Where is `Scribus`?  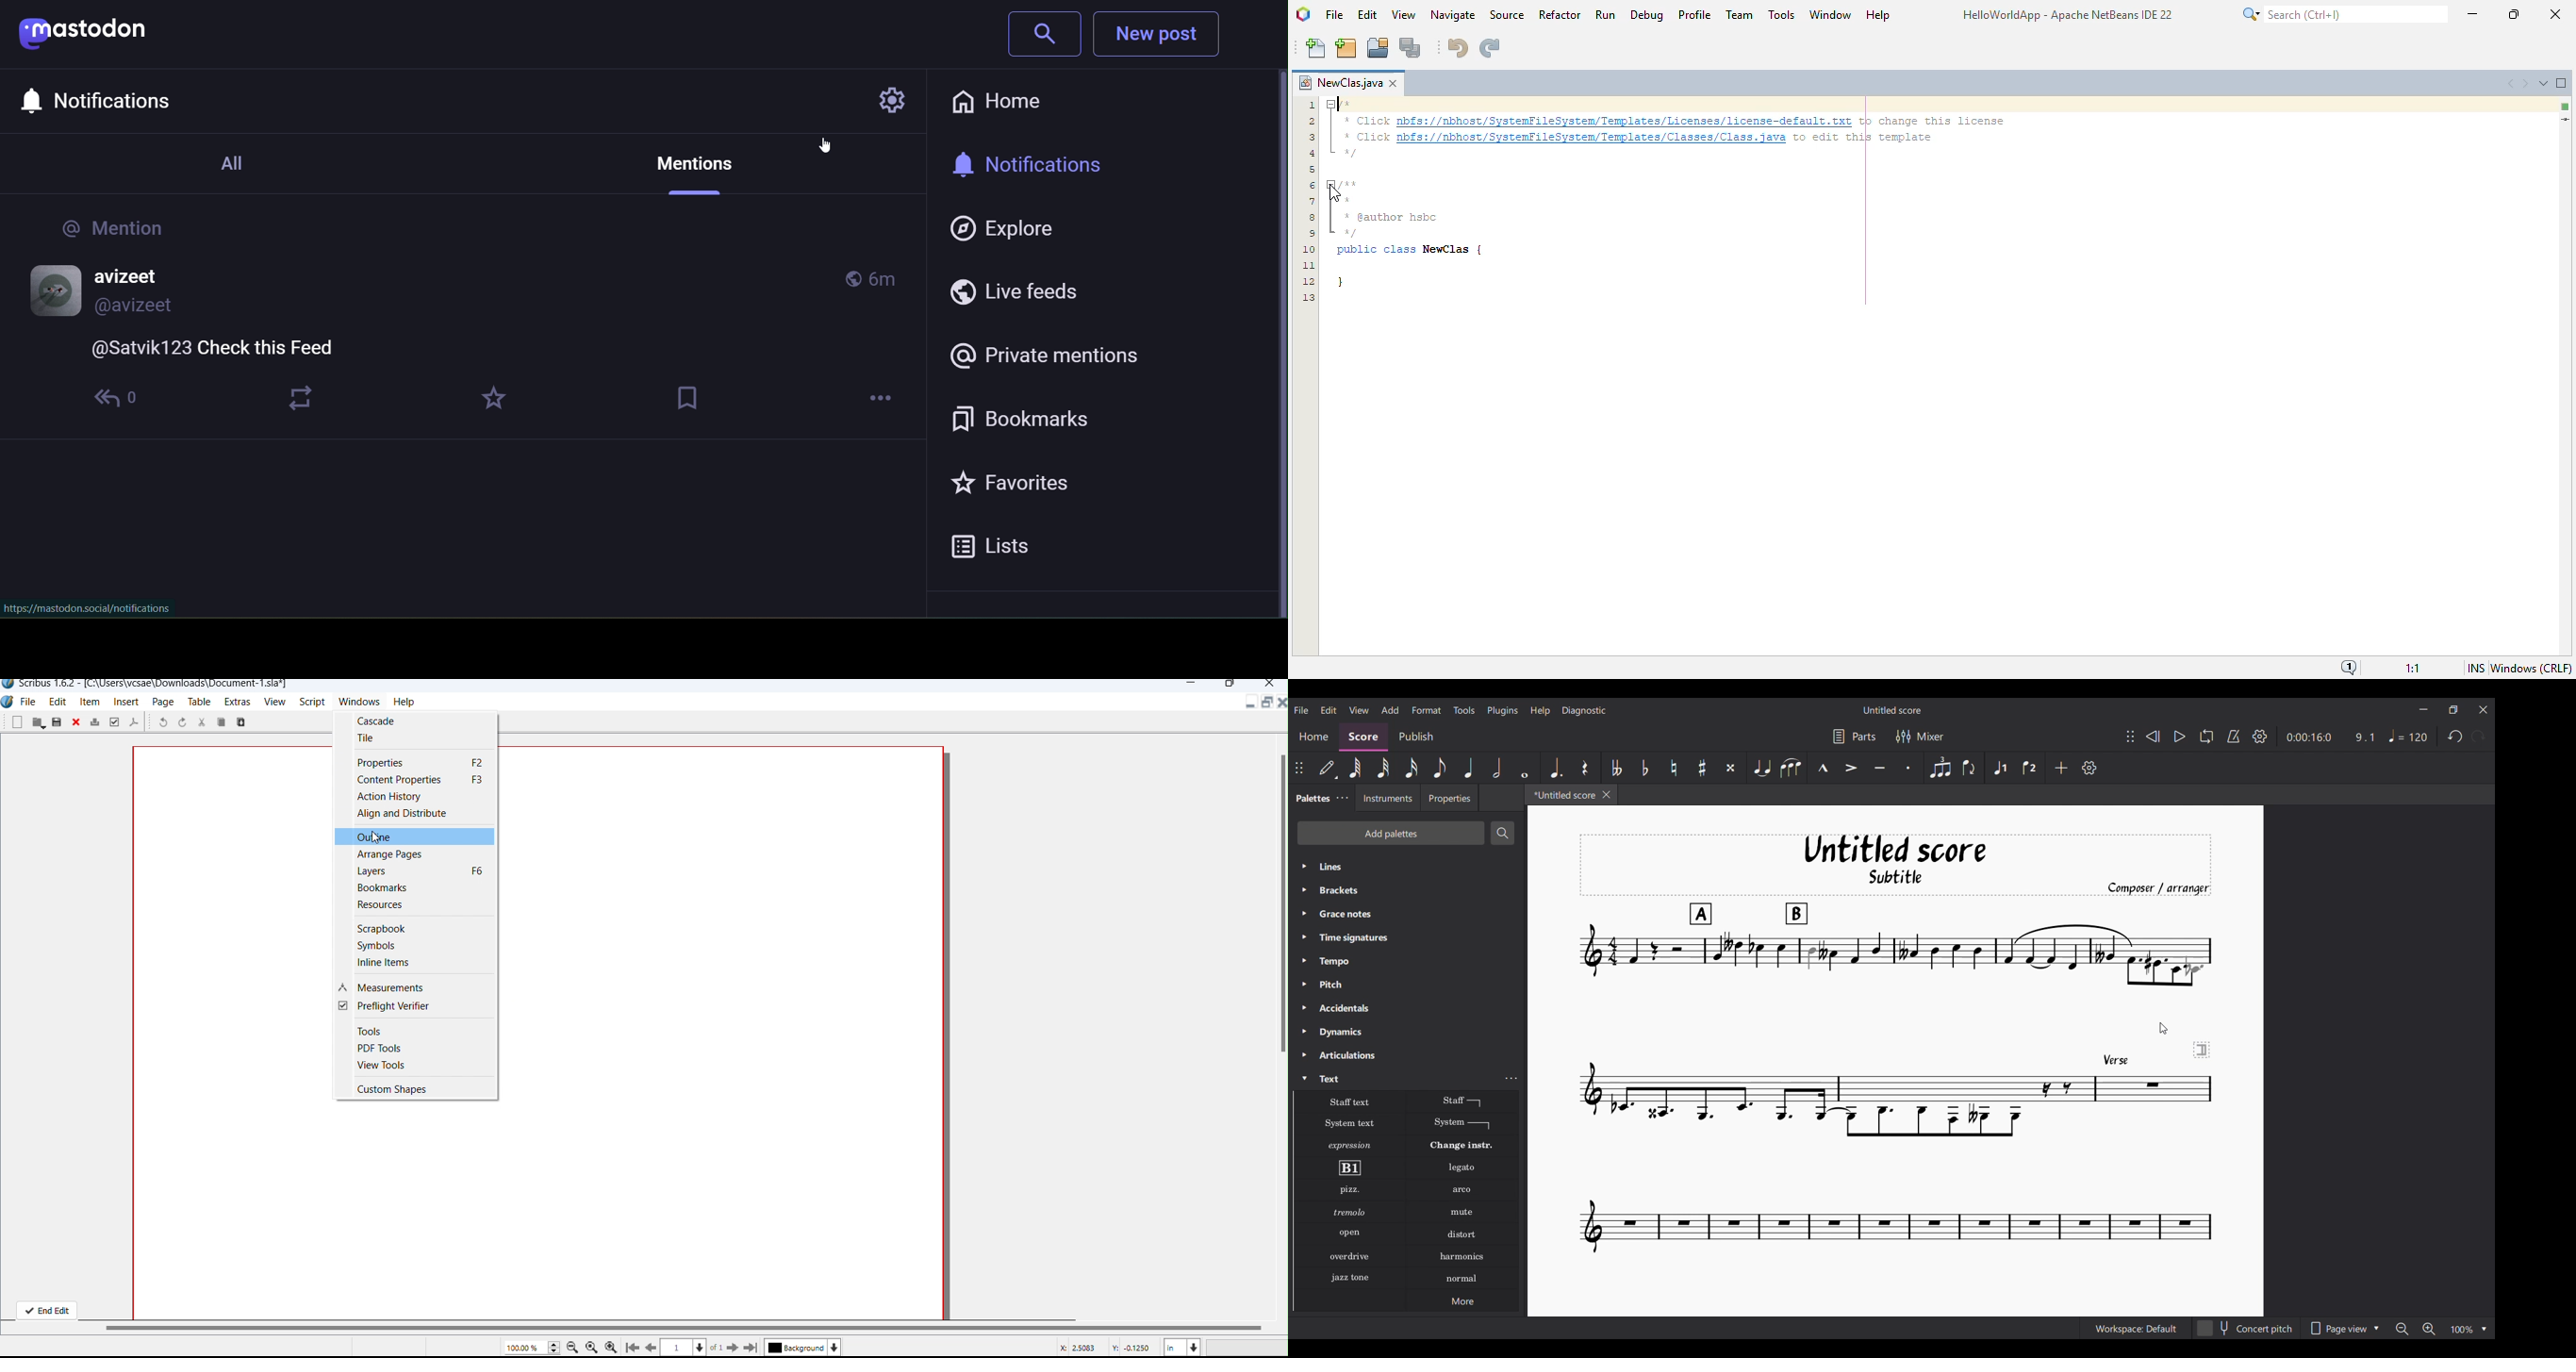
Scribus is located at coordinates (144, 686).